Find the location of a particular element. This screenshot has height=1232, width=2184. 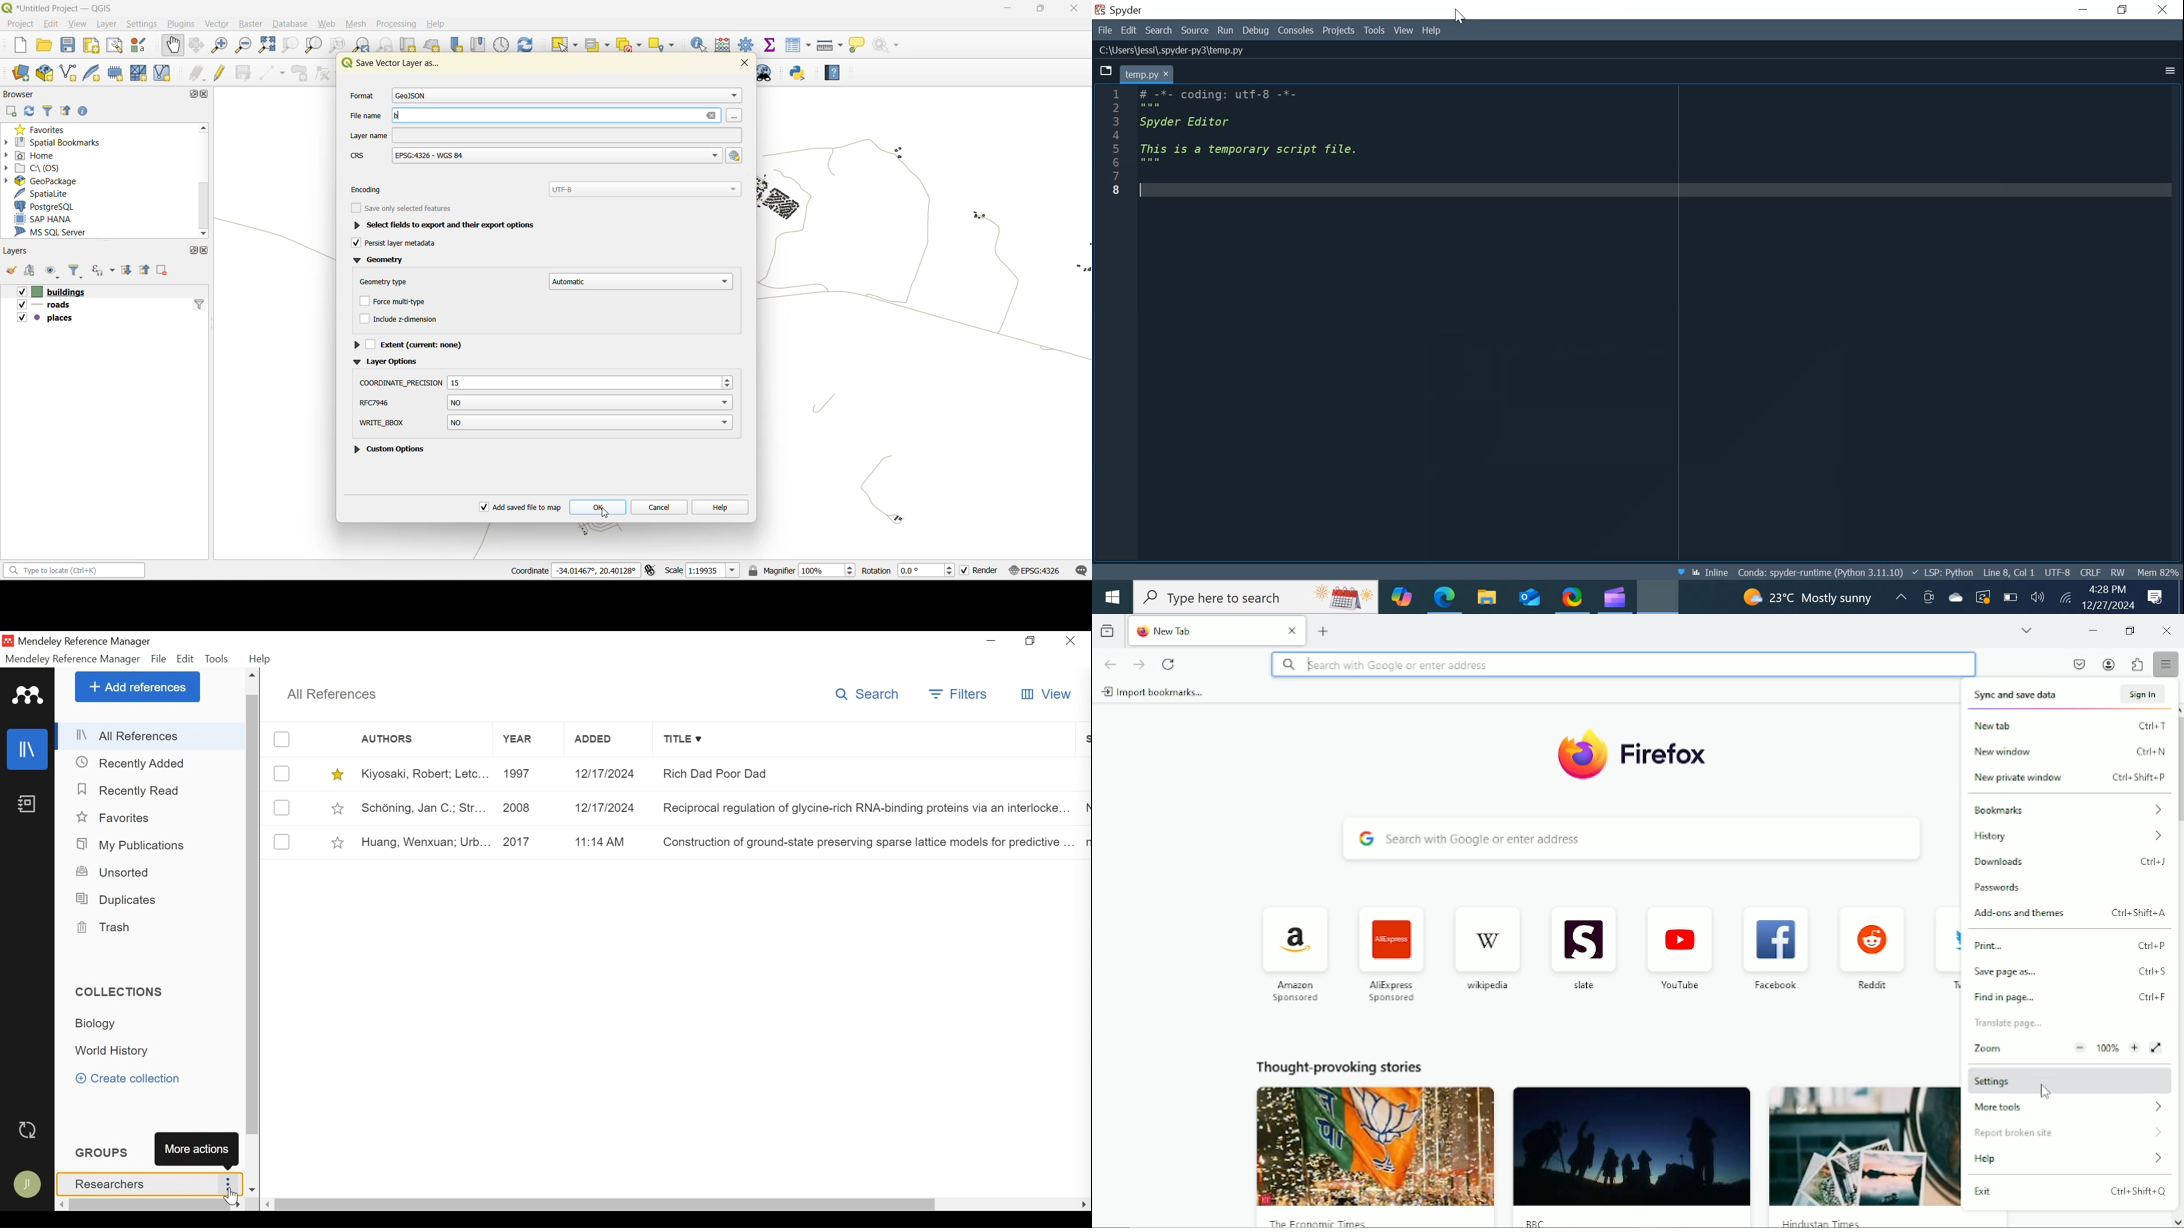

Collections is located at coordinates (119, 990).